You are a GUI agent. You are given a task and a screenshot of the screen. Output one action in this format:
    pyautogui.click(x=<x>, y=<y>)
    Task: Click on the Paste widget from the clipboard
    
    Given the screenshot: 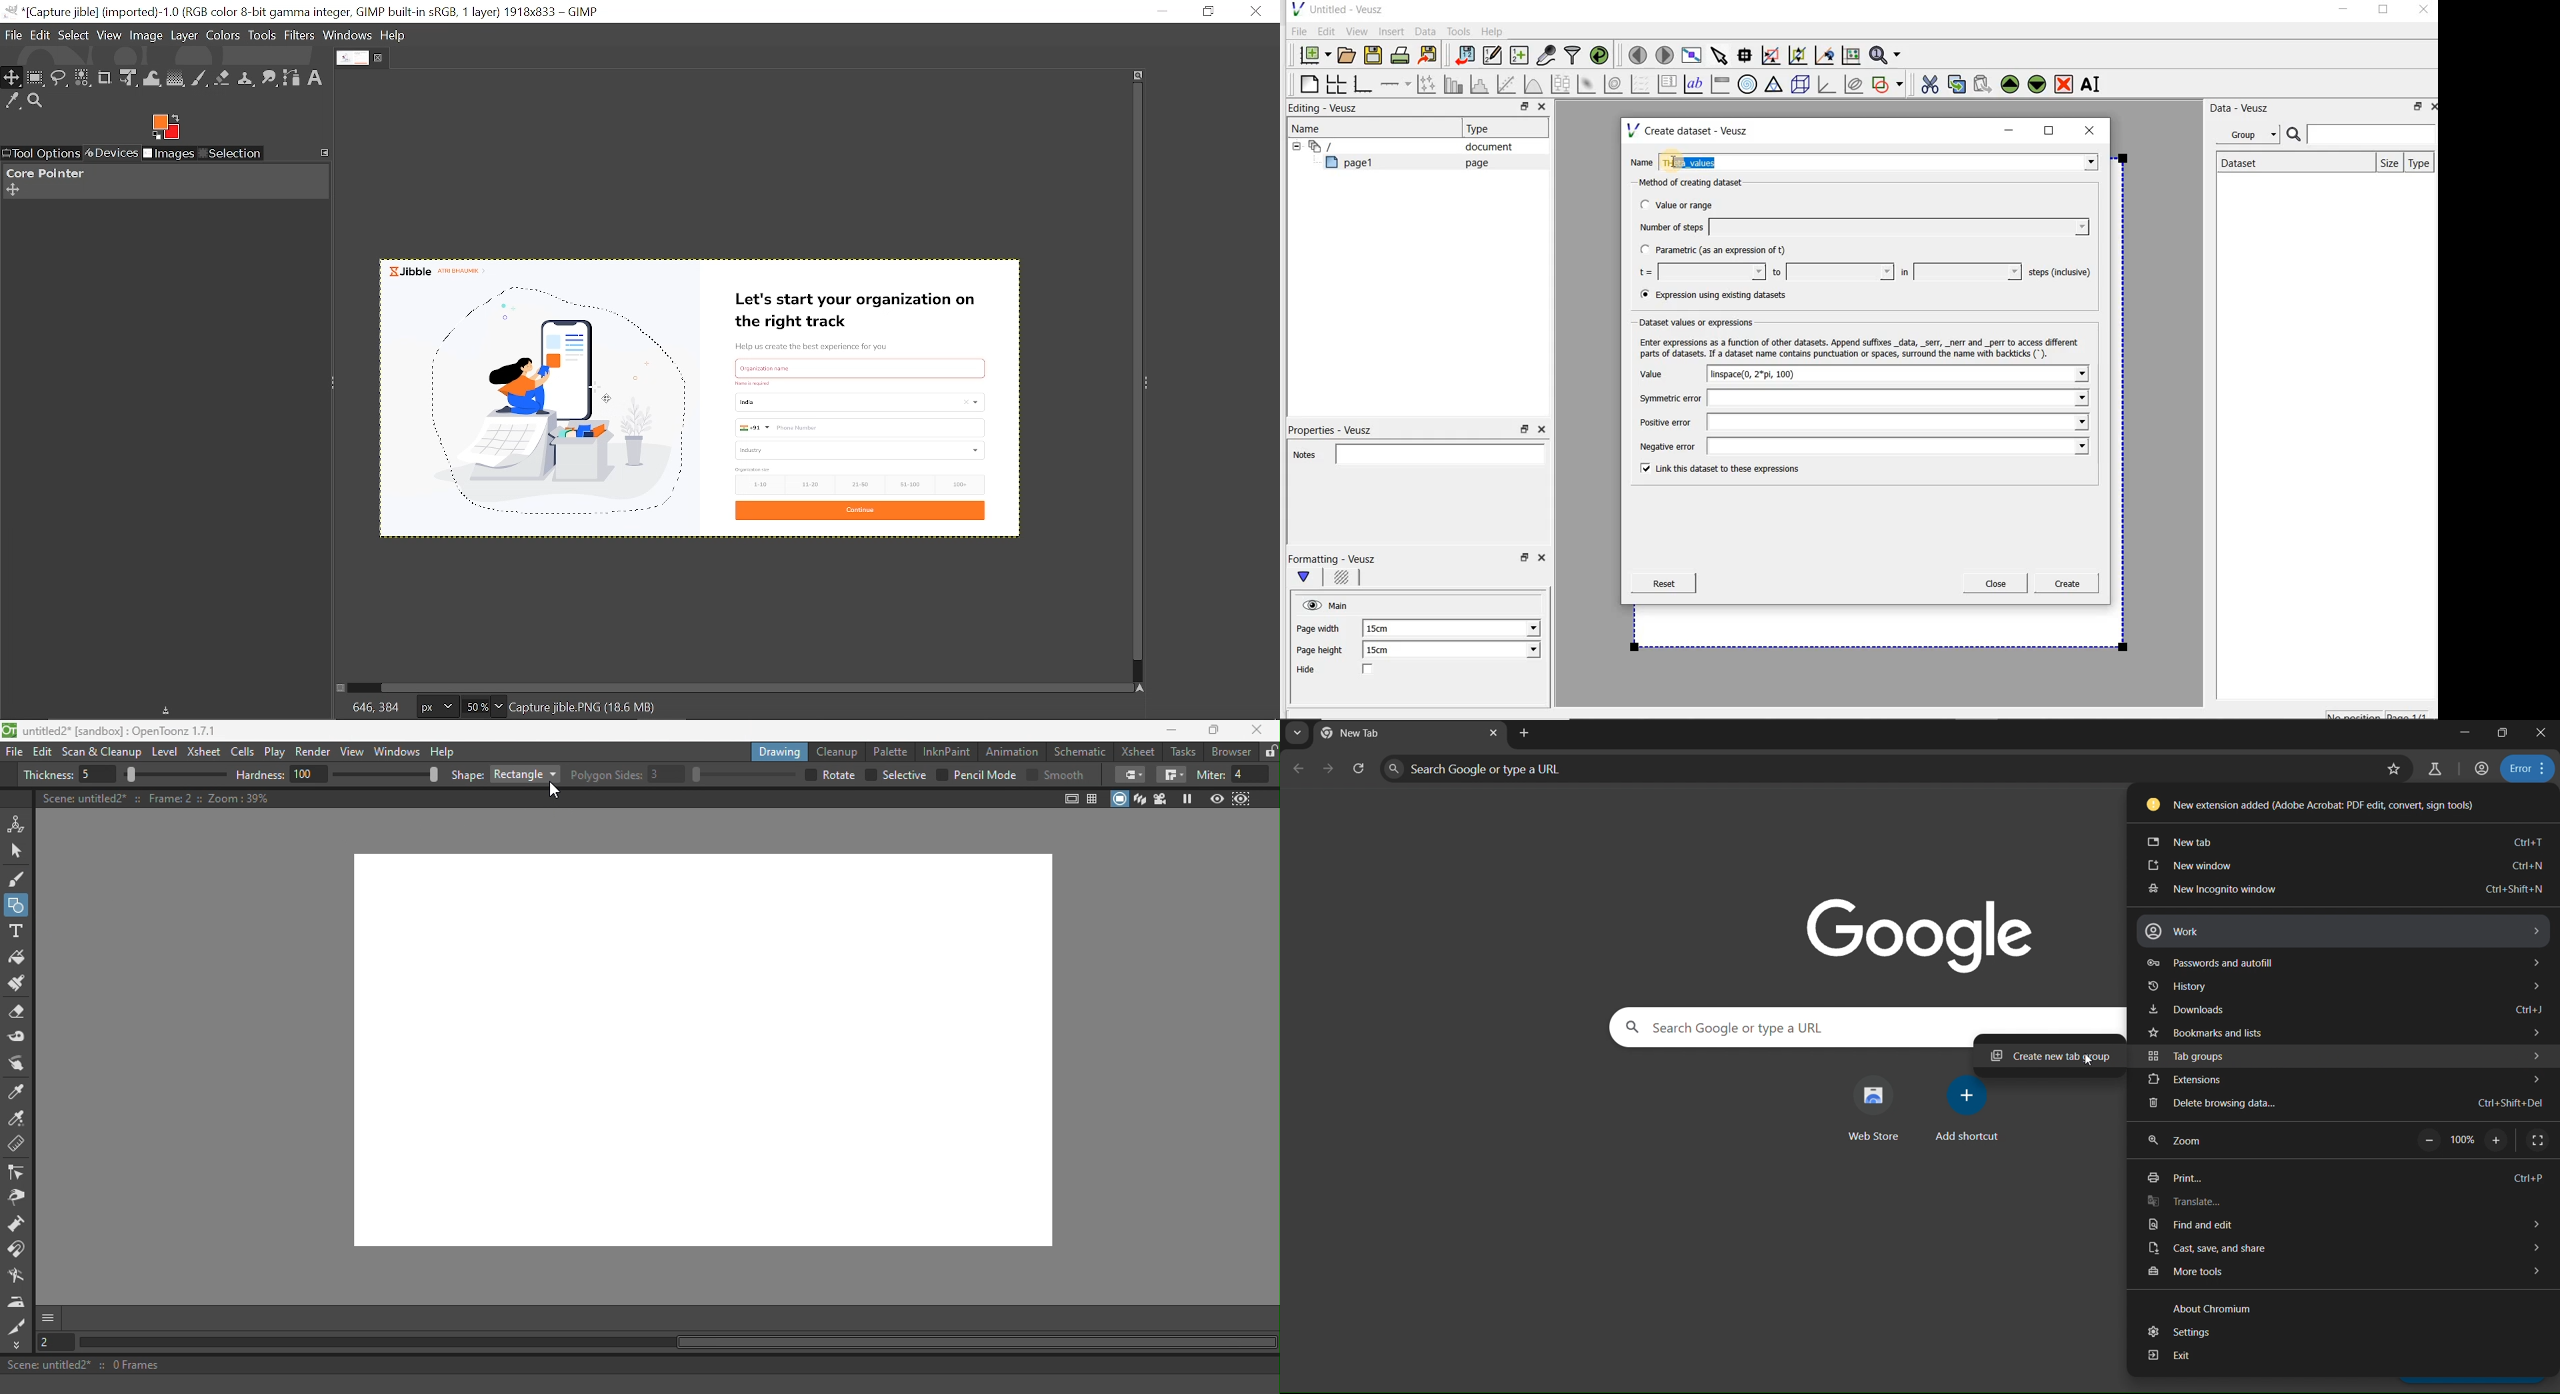 What is the action you would take?
    pyautogui.click(x=1985, y=84)
    